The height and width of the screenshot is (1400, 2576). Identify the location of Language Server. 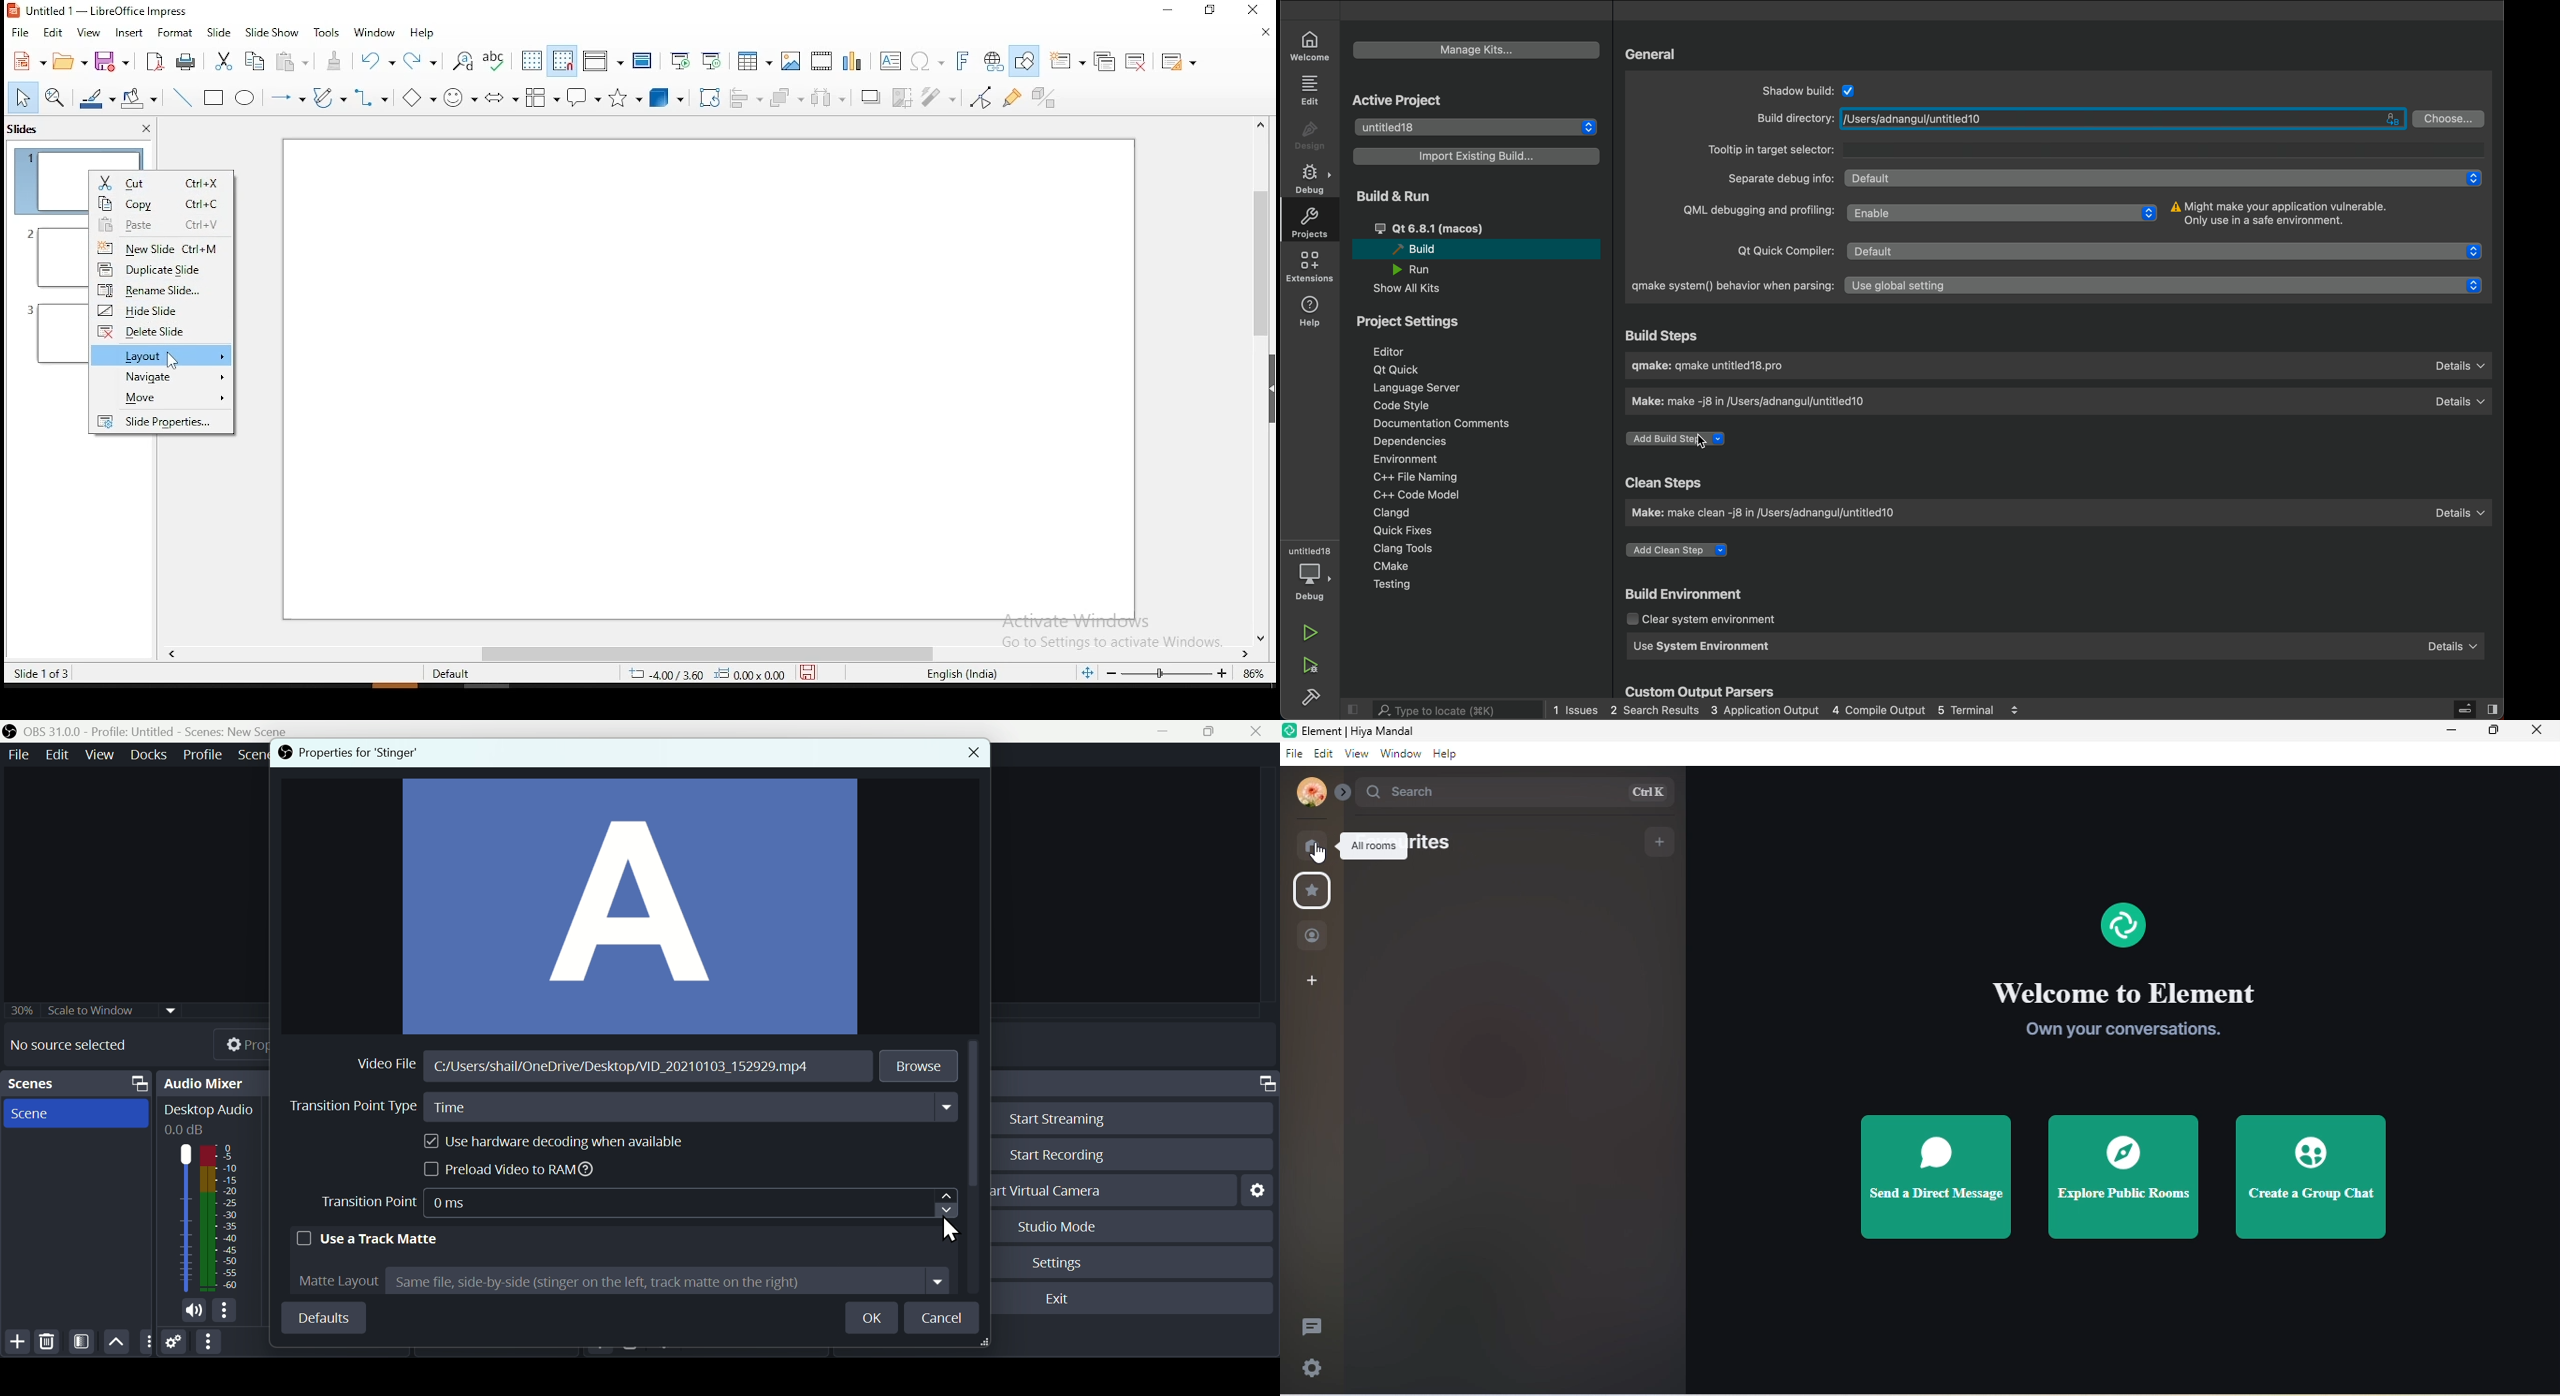
(1415, 388).